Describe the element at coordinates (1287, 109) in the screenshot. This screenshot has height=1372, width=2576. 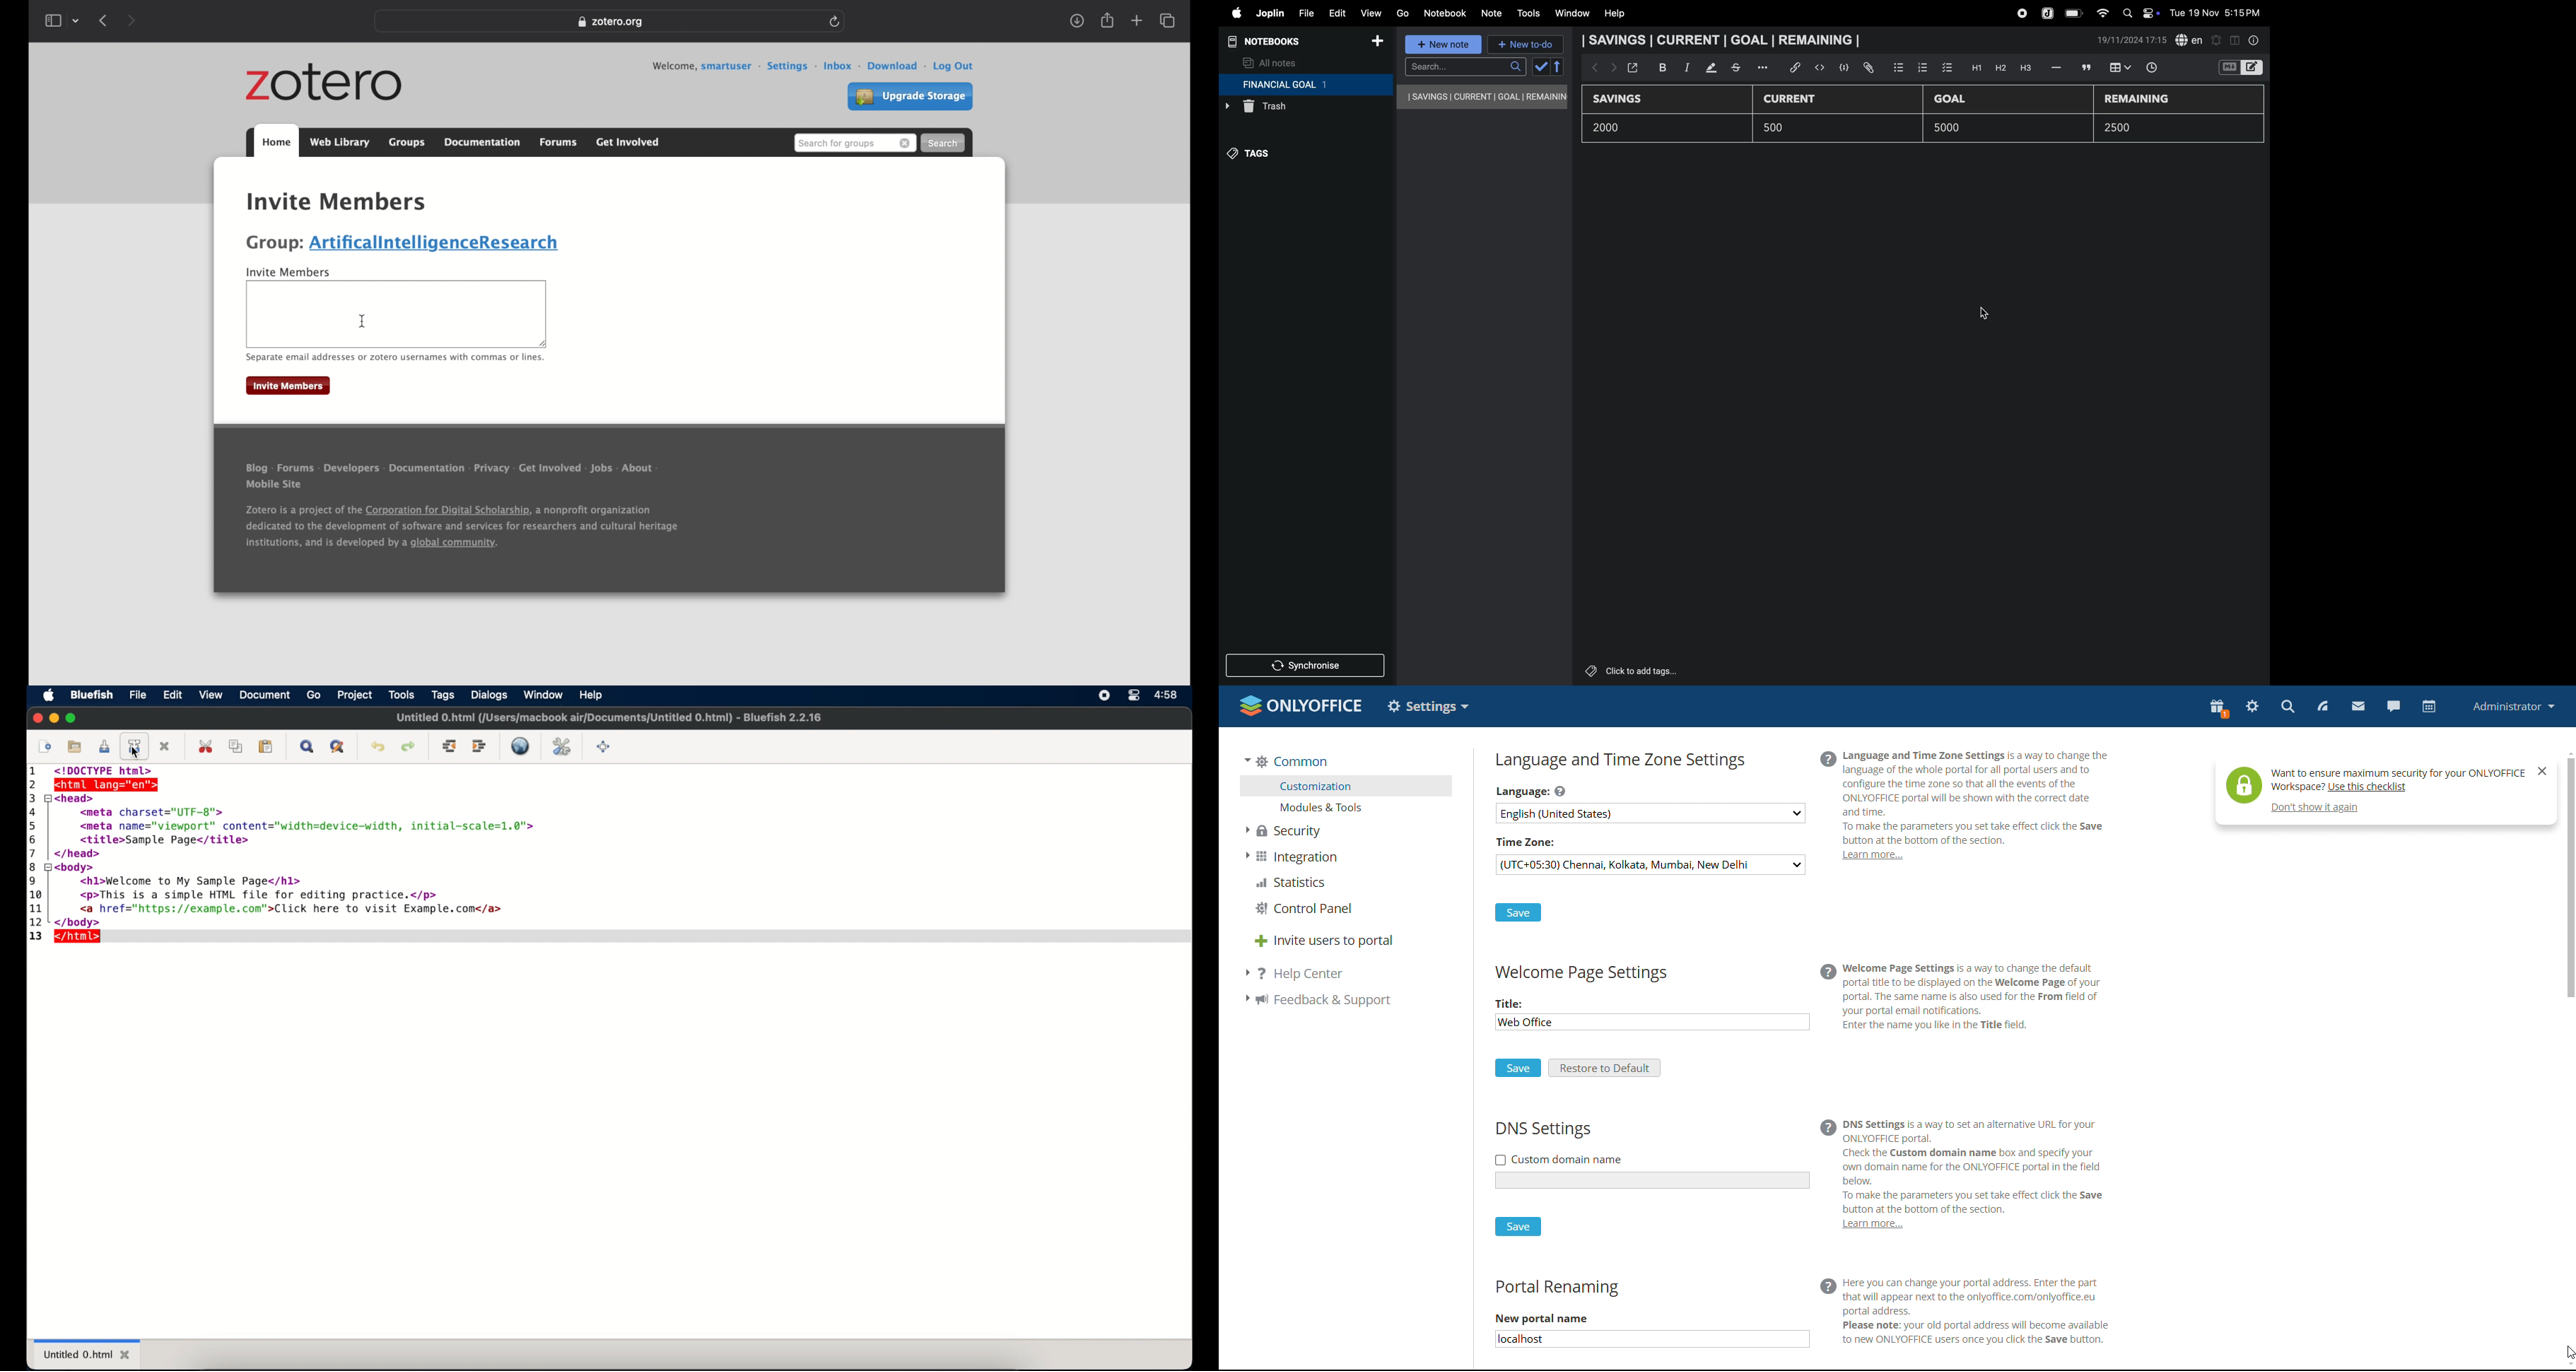
I see `trash` at that location.